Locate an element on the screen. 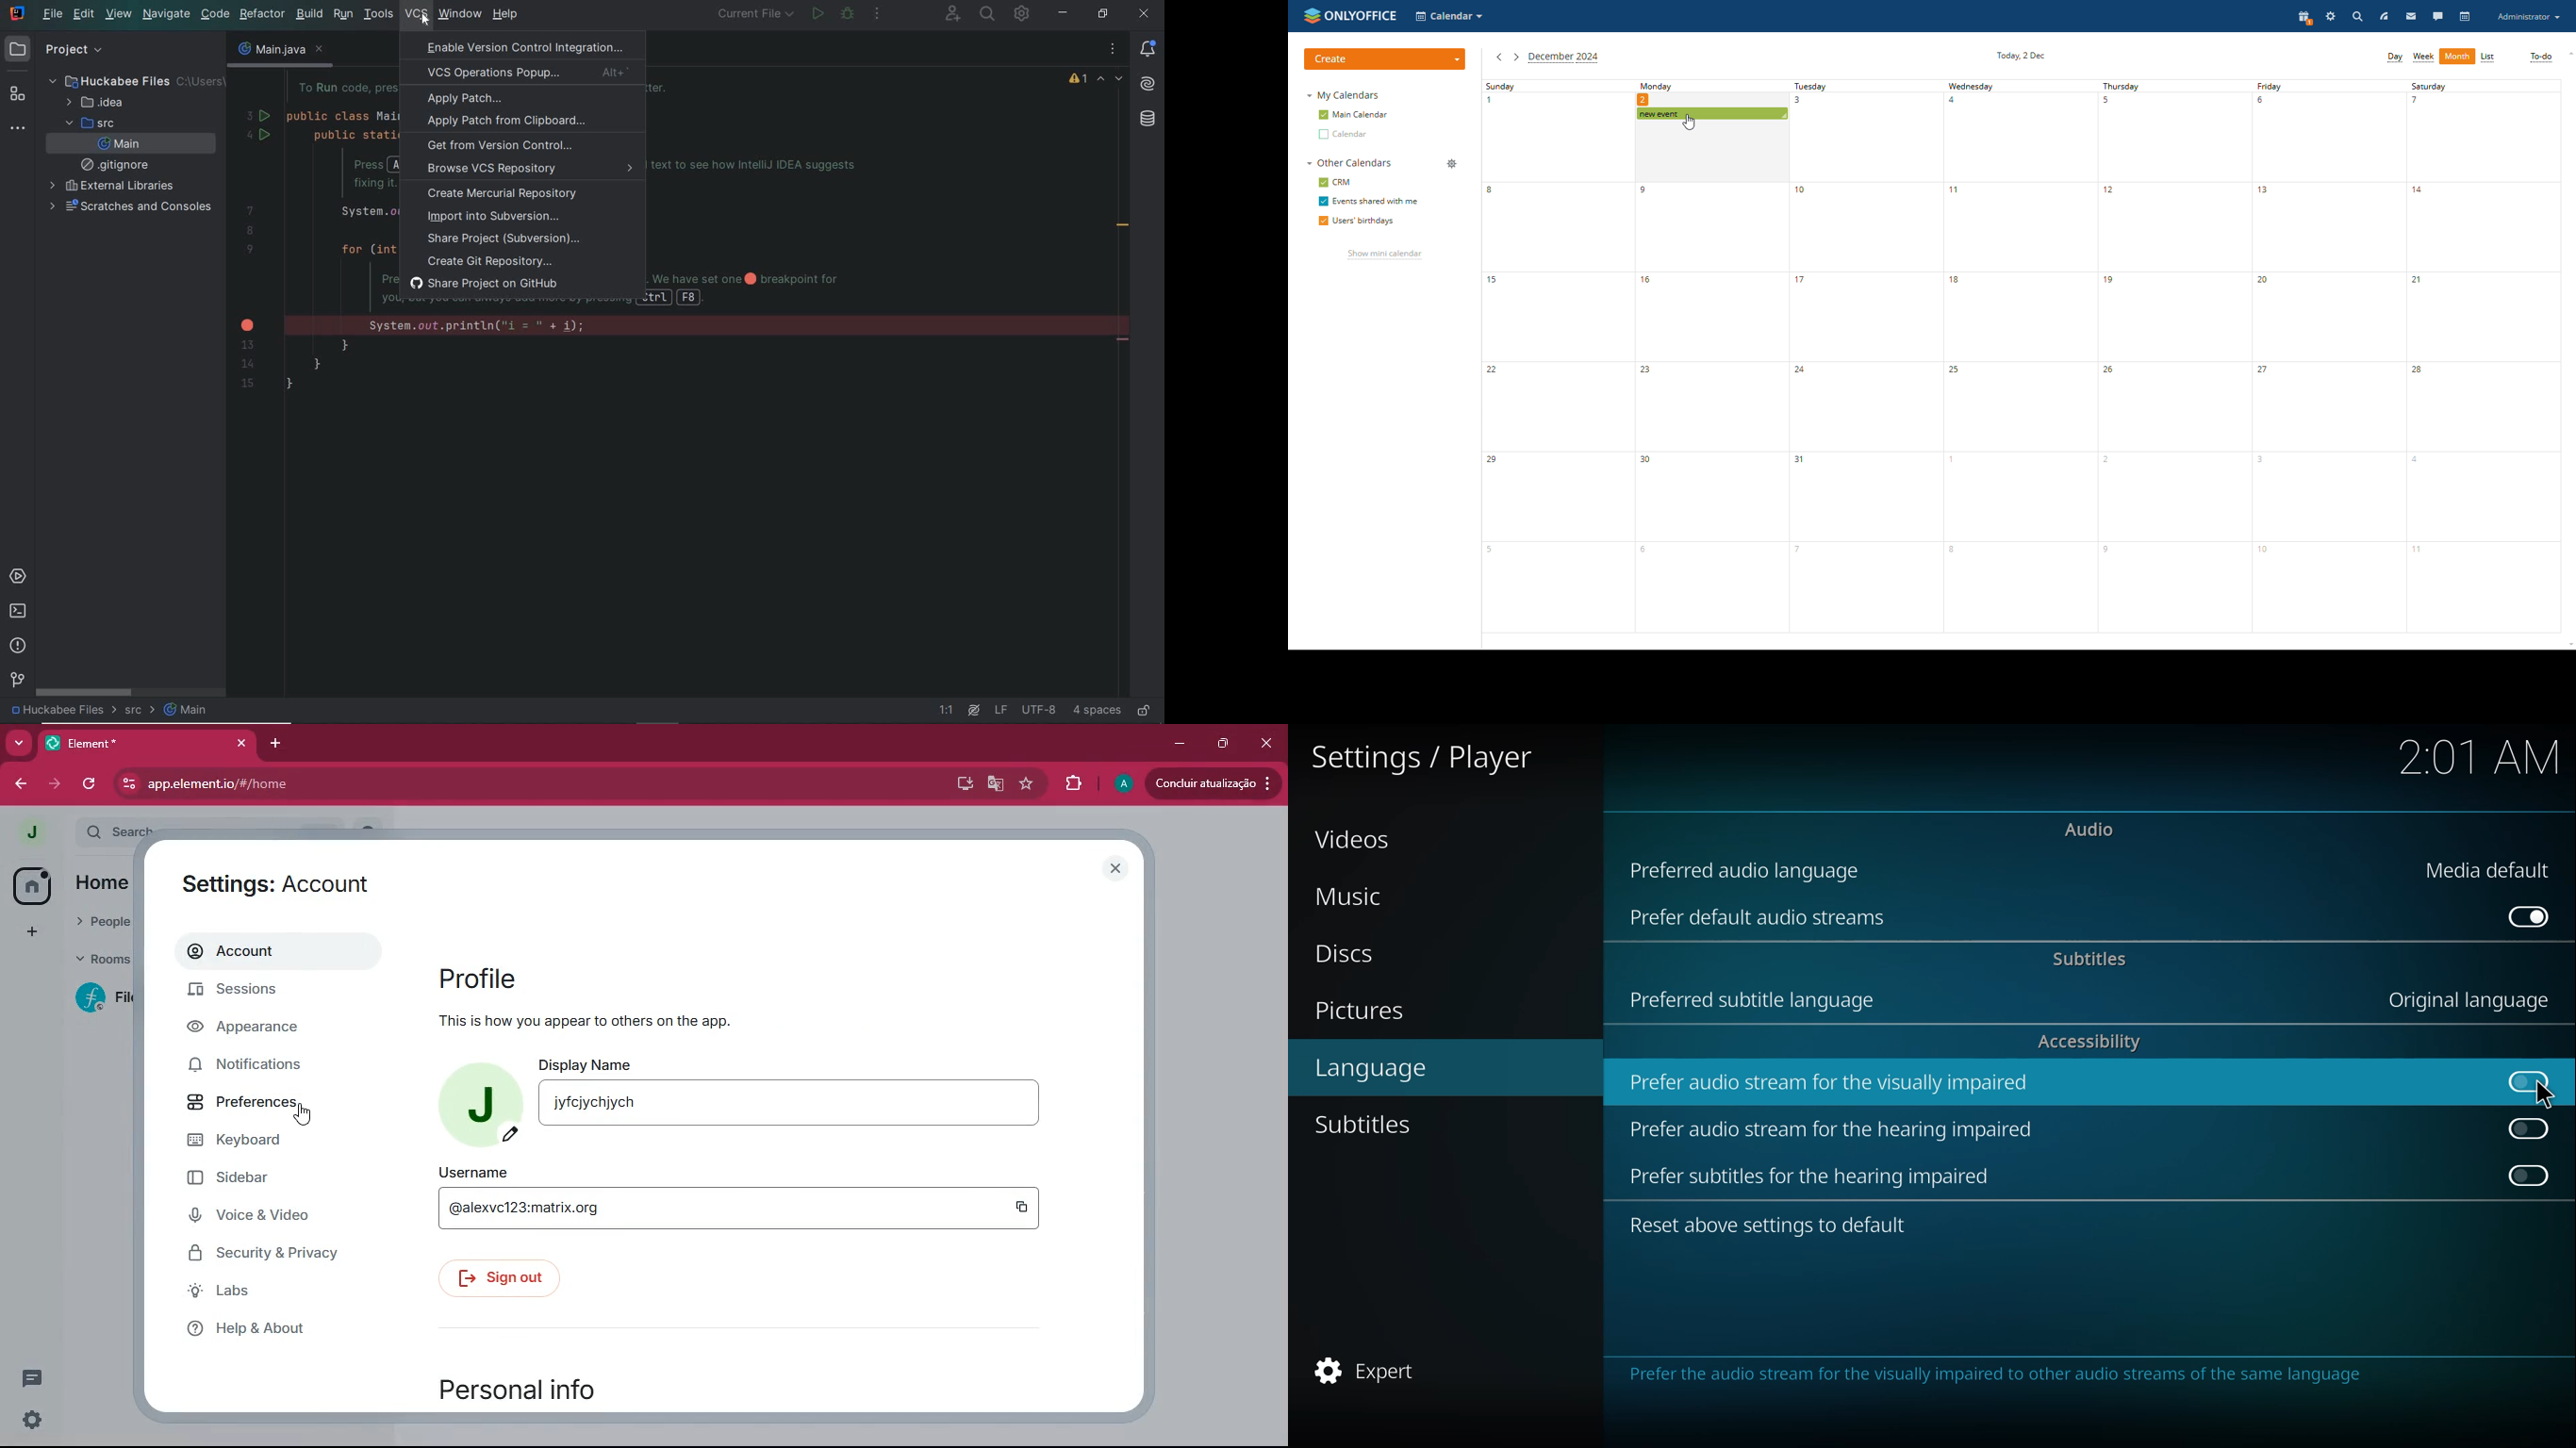 The height and width of the screenshot is (1456, 2576). settings player is located at coordinates (1423, 755).